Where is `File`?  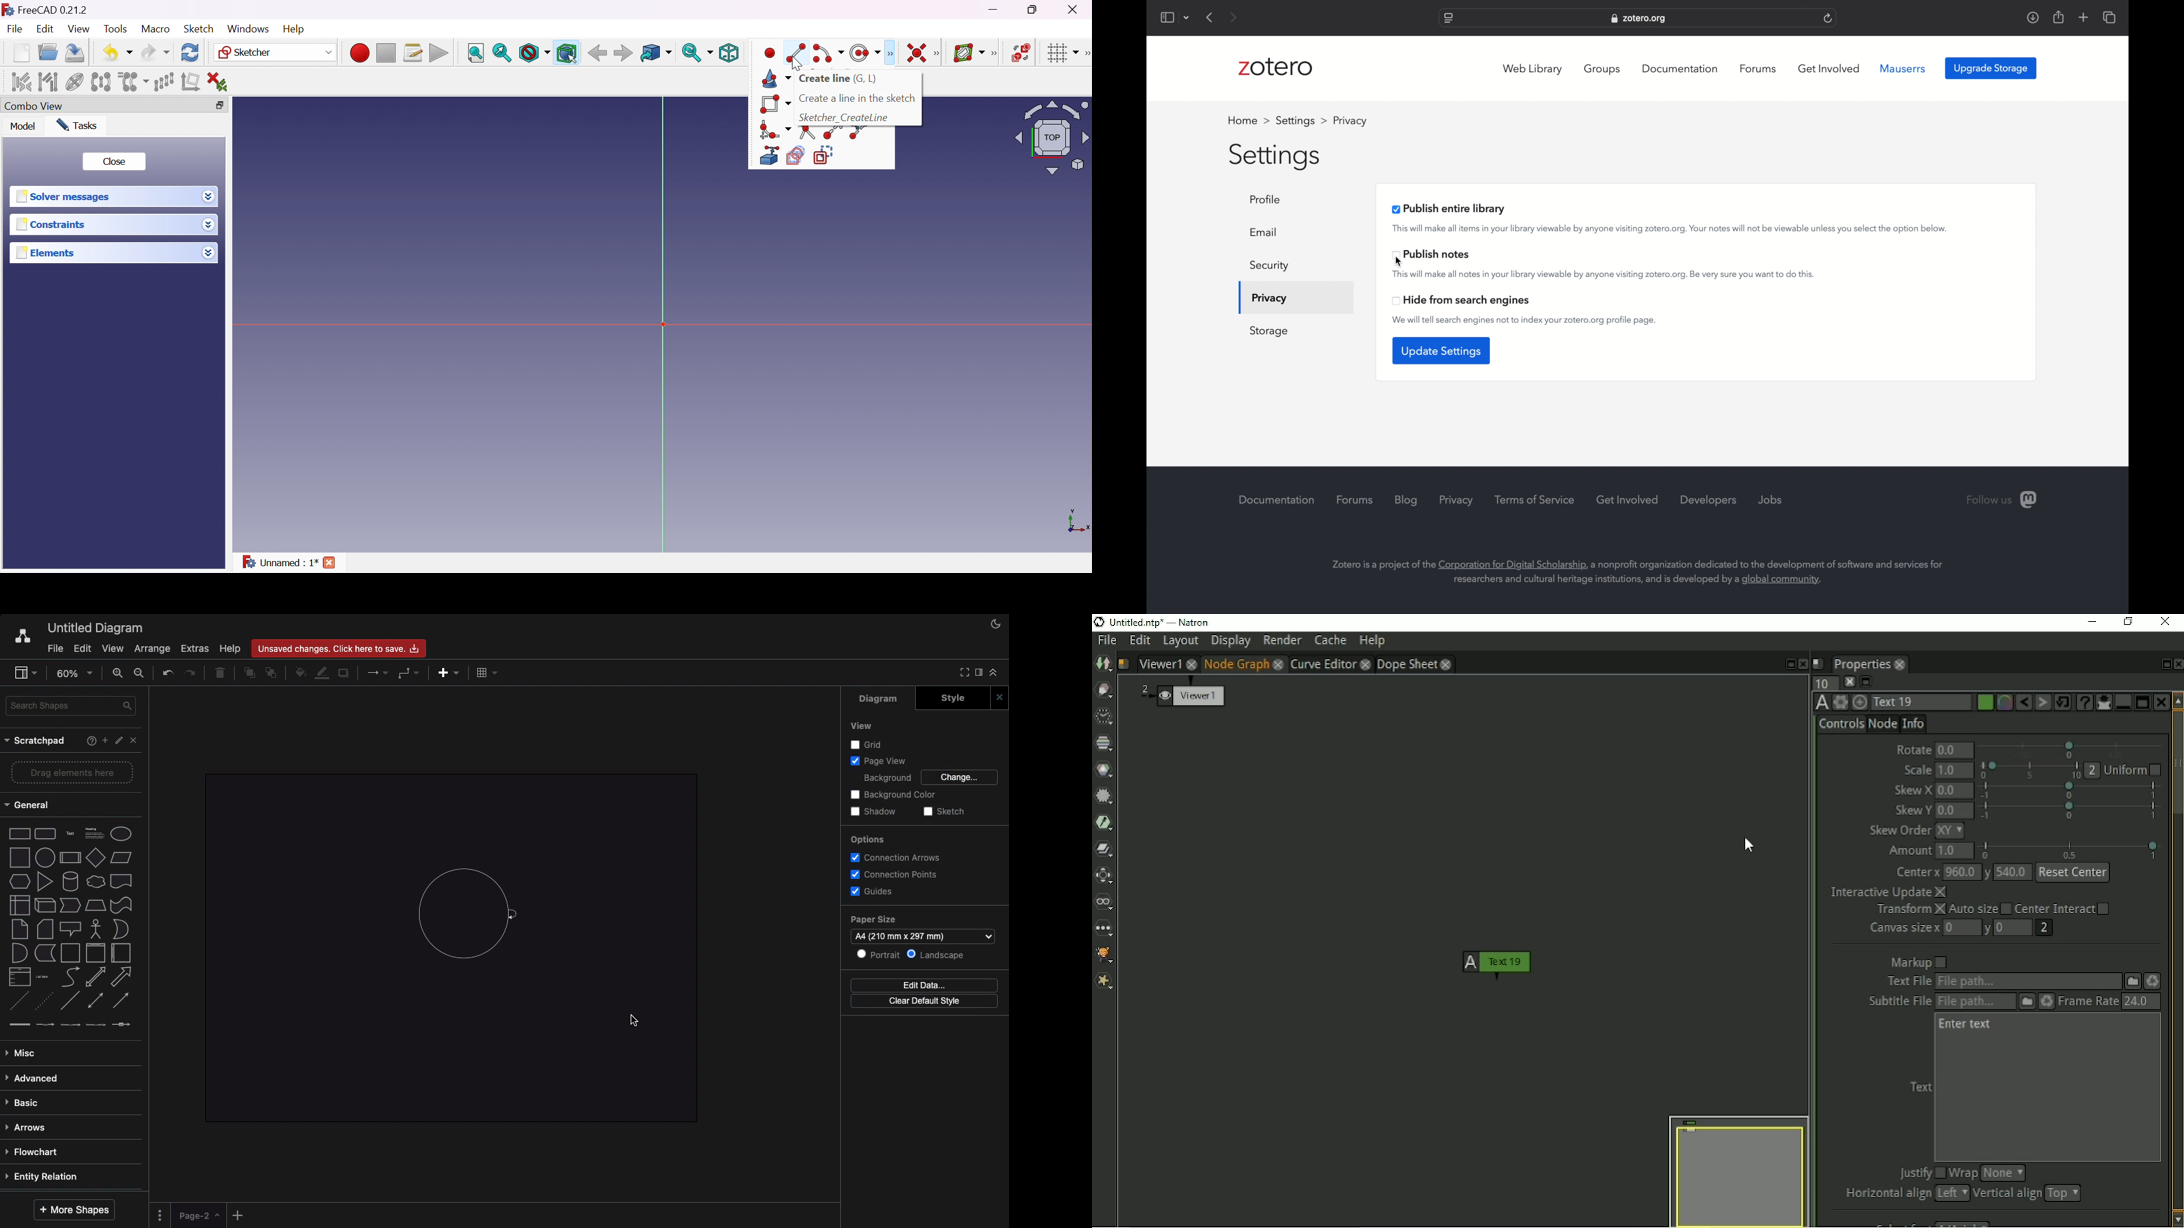 File is located at coordinates (15, 30).